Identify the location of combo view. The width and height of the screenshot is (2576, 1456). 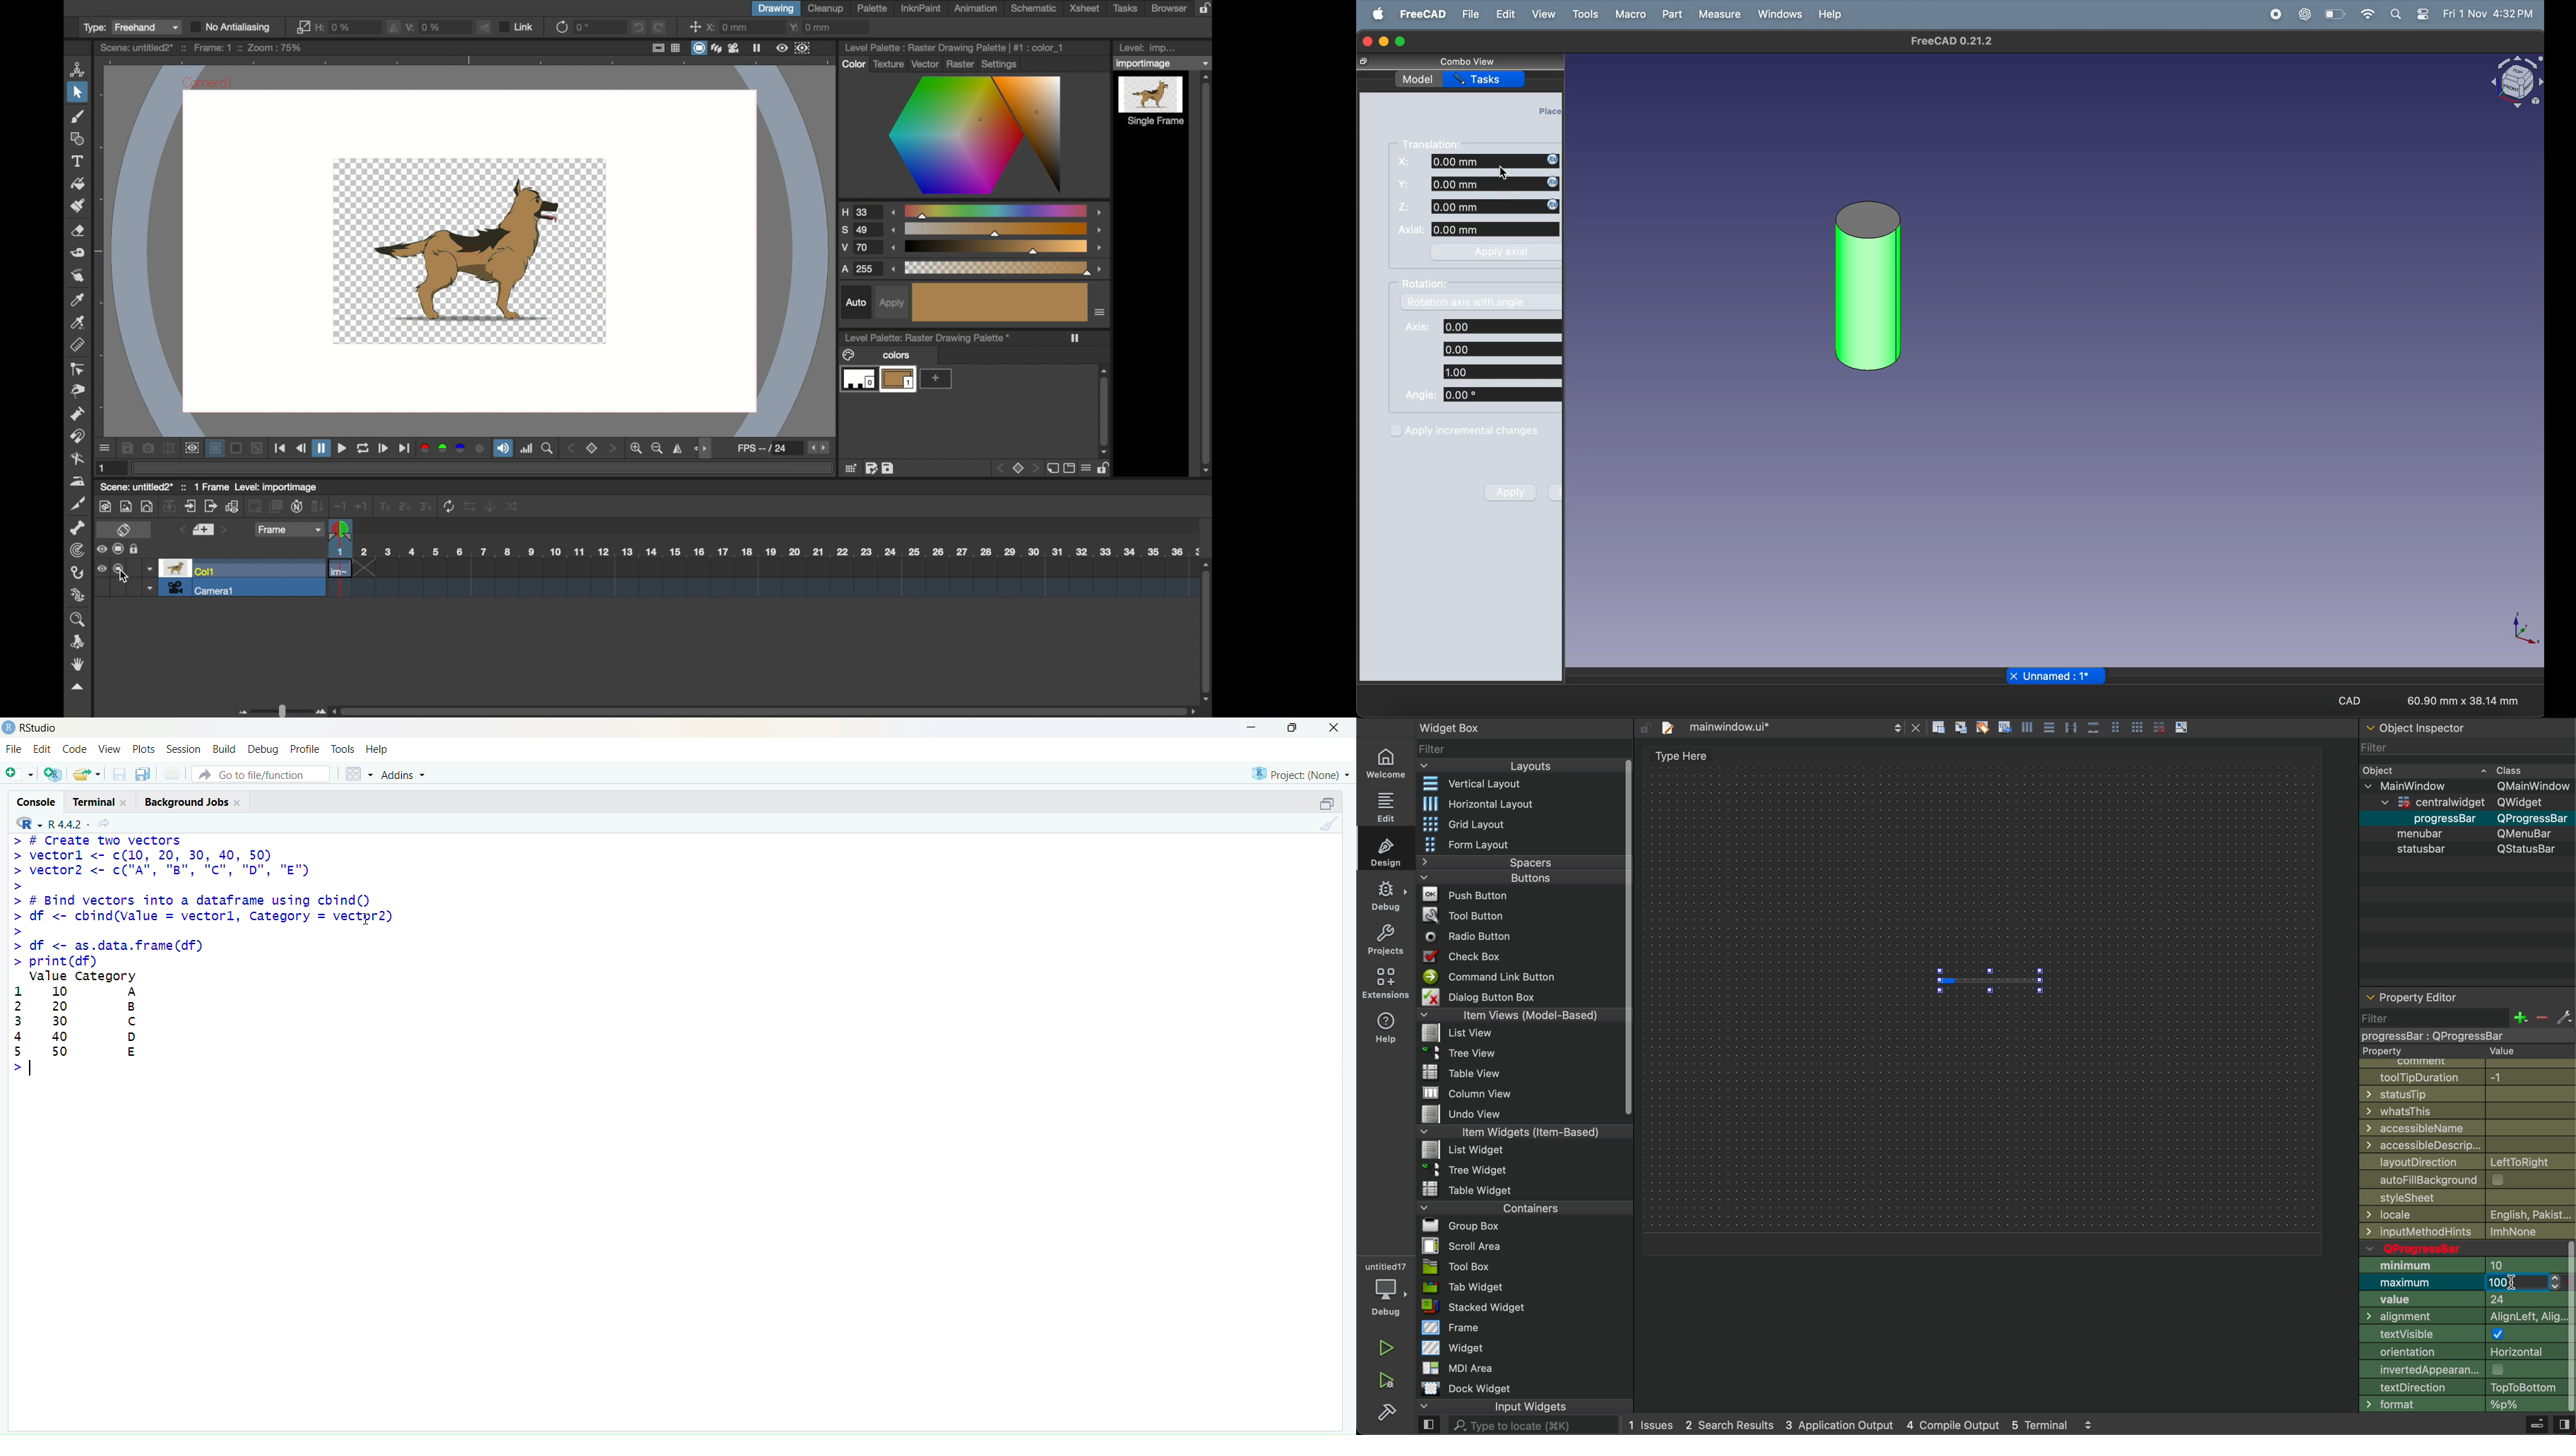
(1468, 62).